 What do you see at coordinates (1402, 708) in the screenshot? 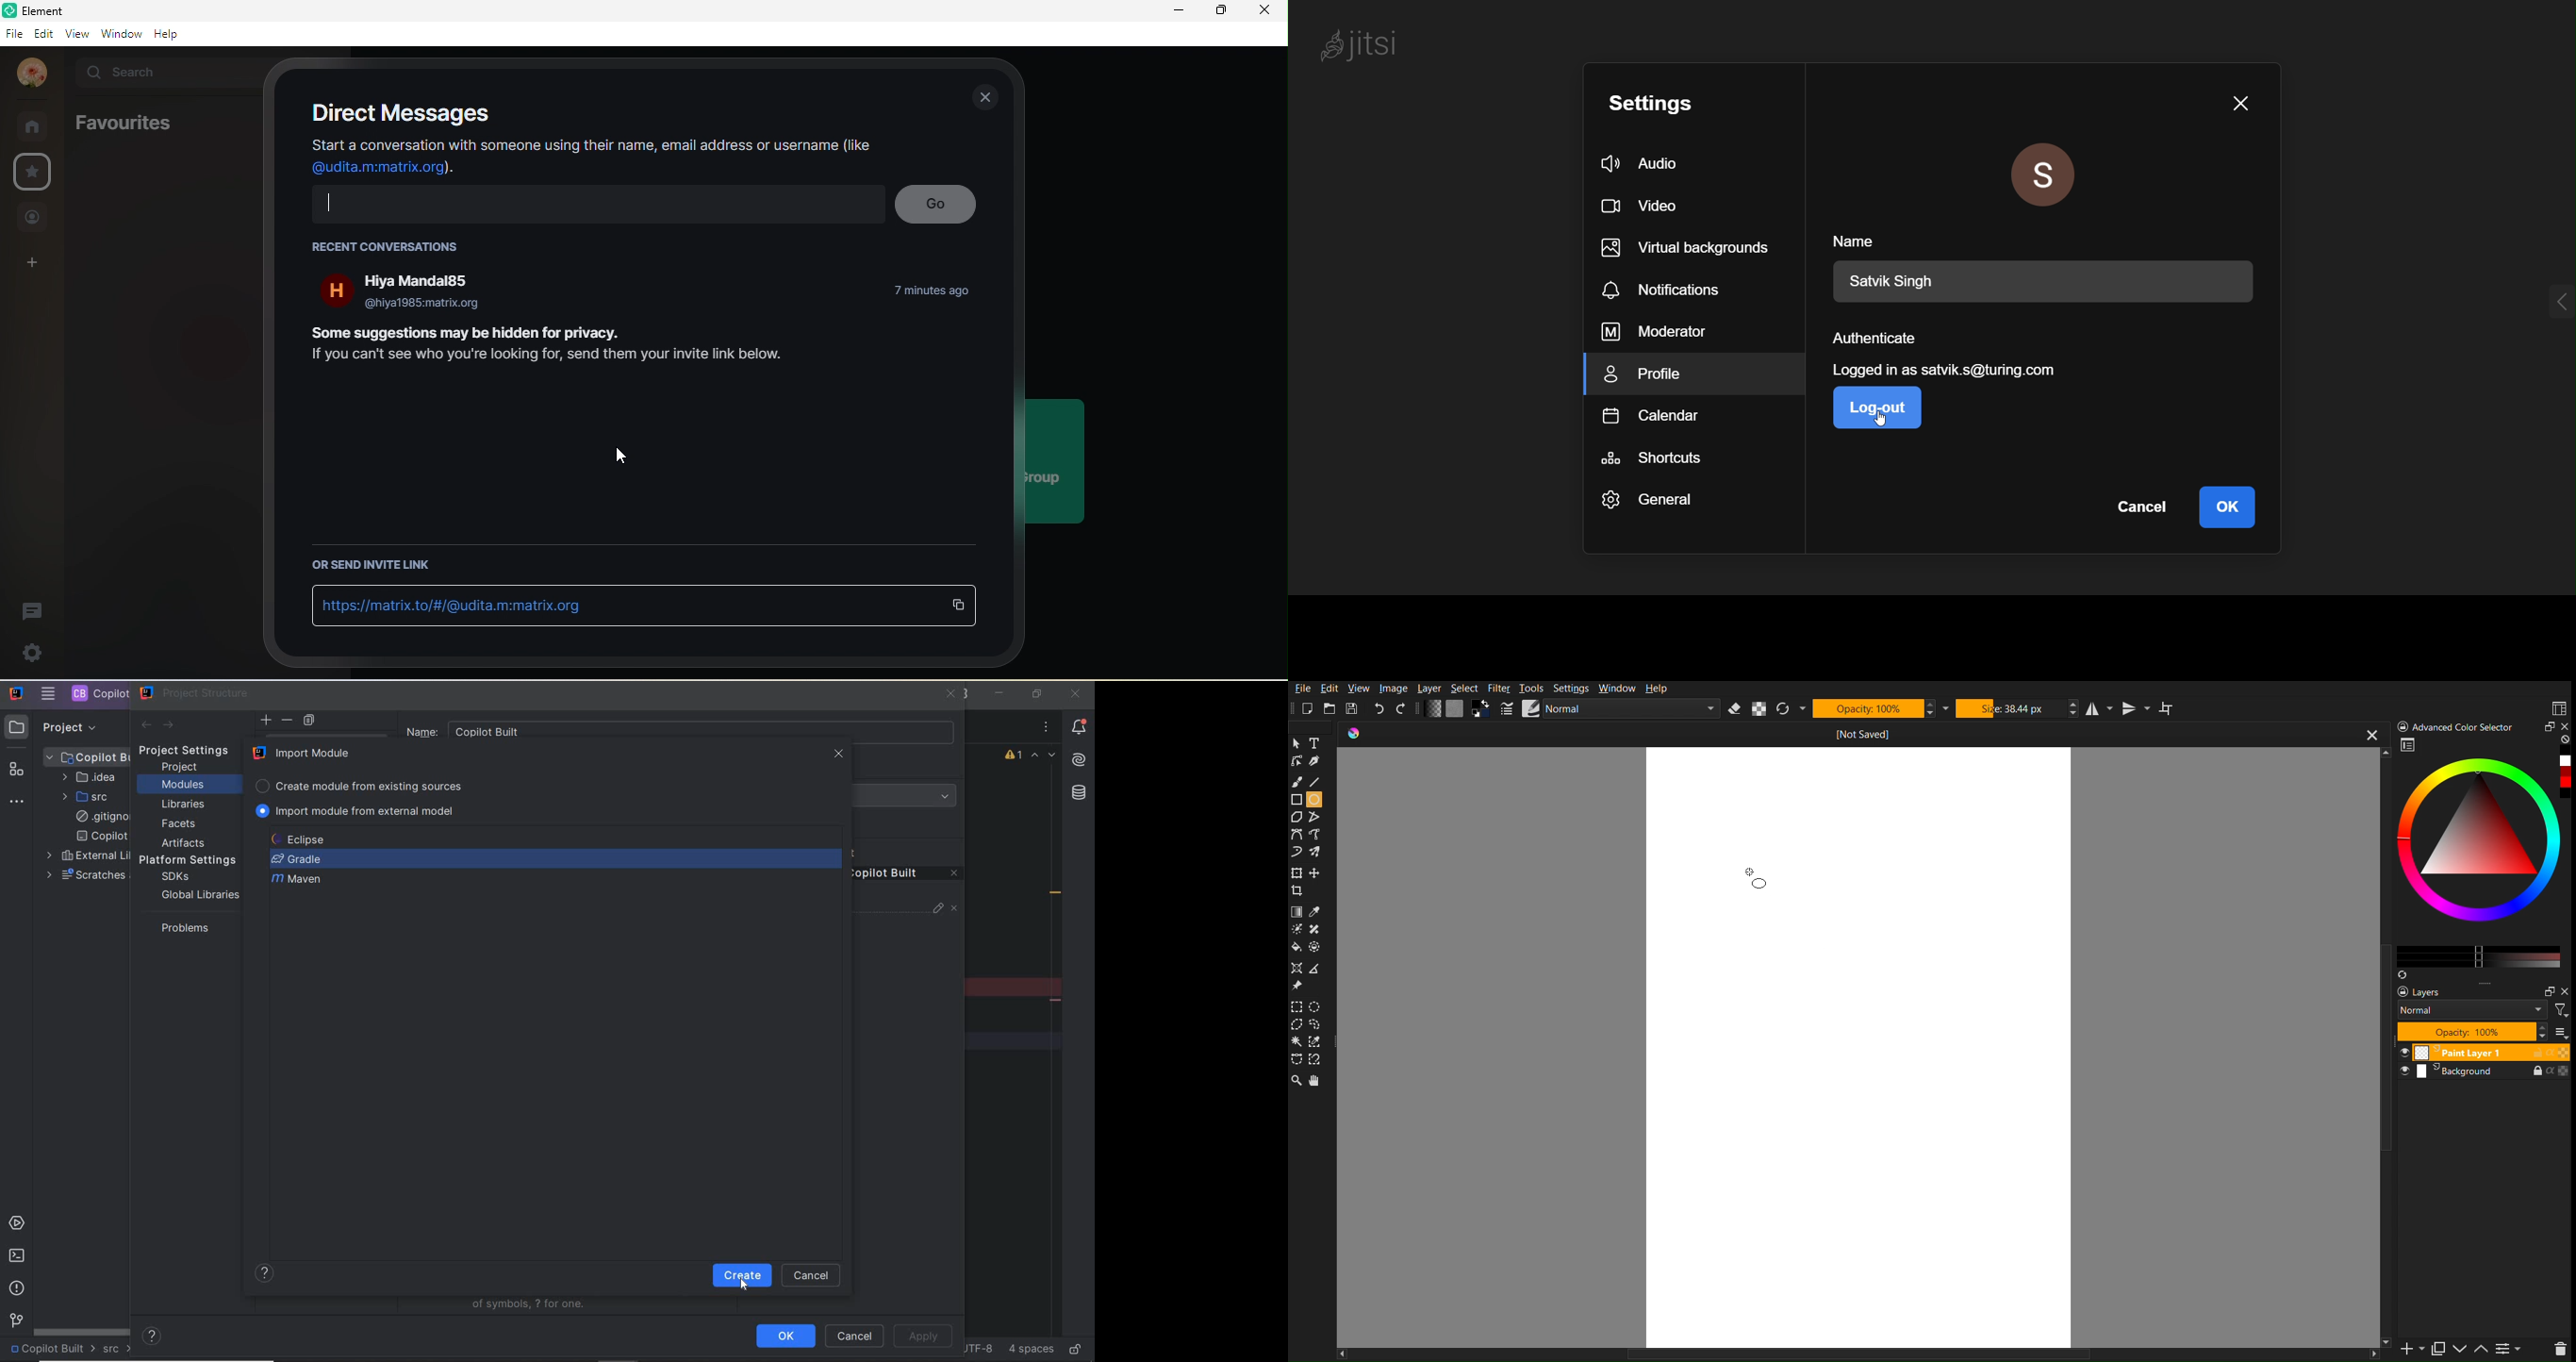
I see `Redo` at bounding box center [1402, 708].